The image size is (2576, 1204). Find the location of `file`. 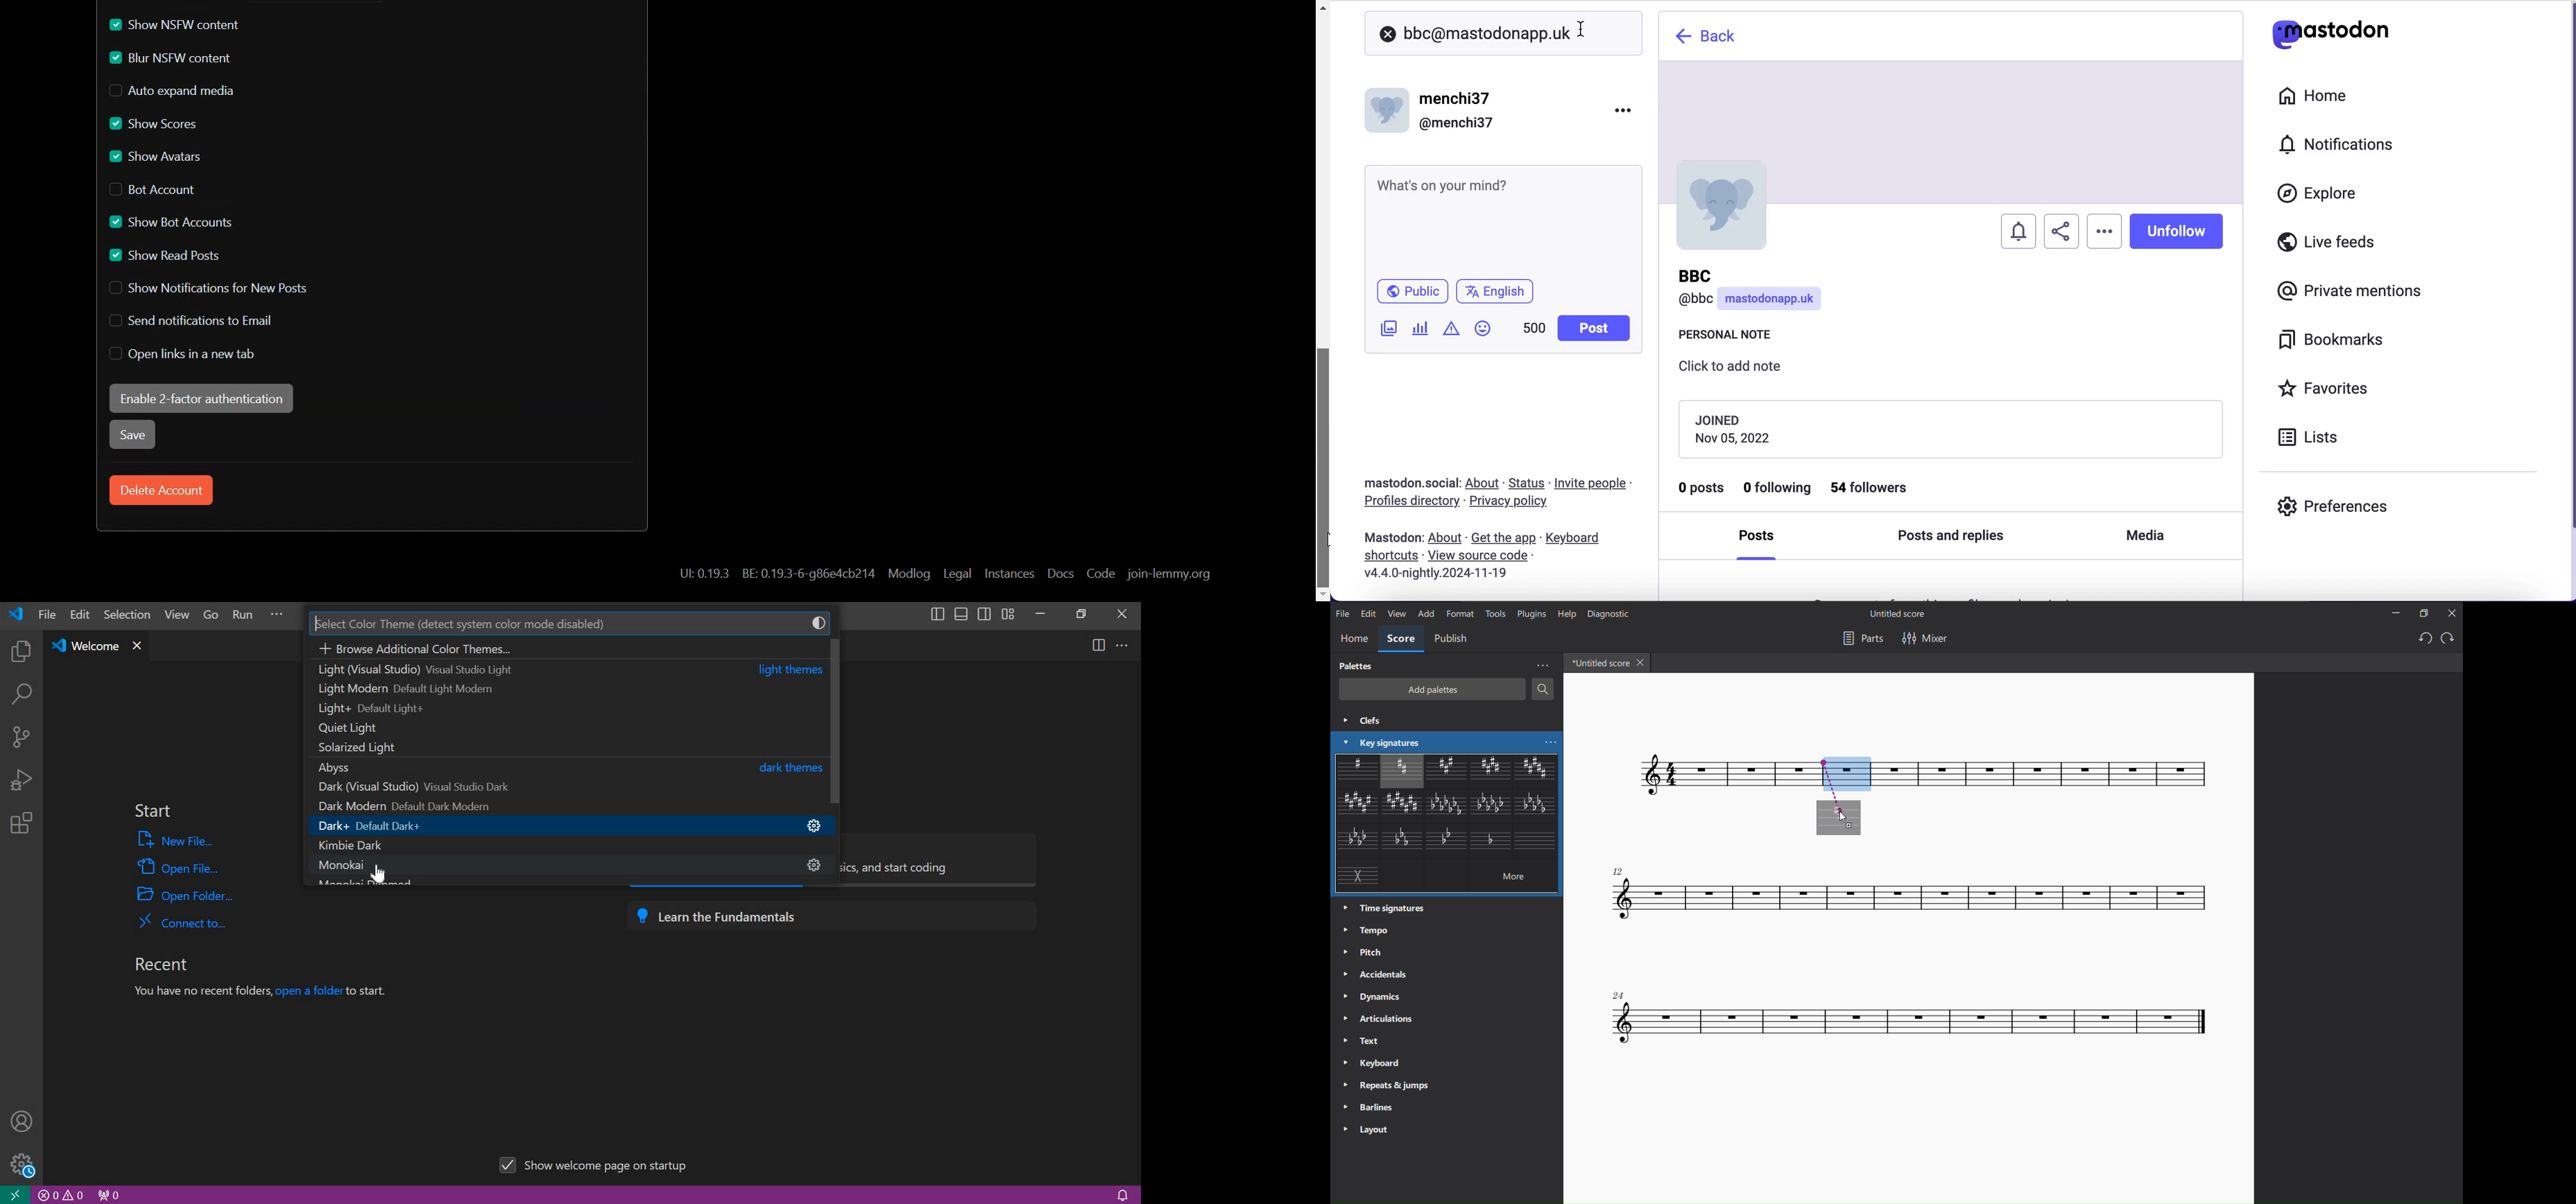

file is located at coordinates (47, 614).